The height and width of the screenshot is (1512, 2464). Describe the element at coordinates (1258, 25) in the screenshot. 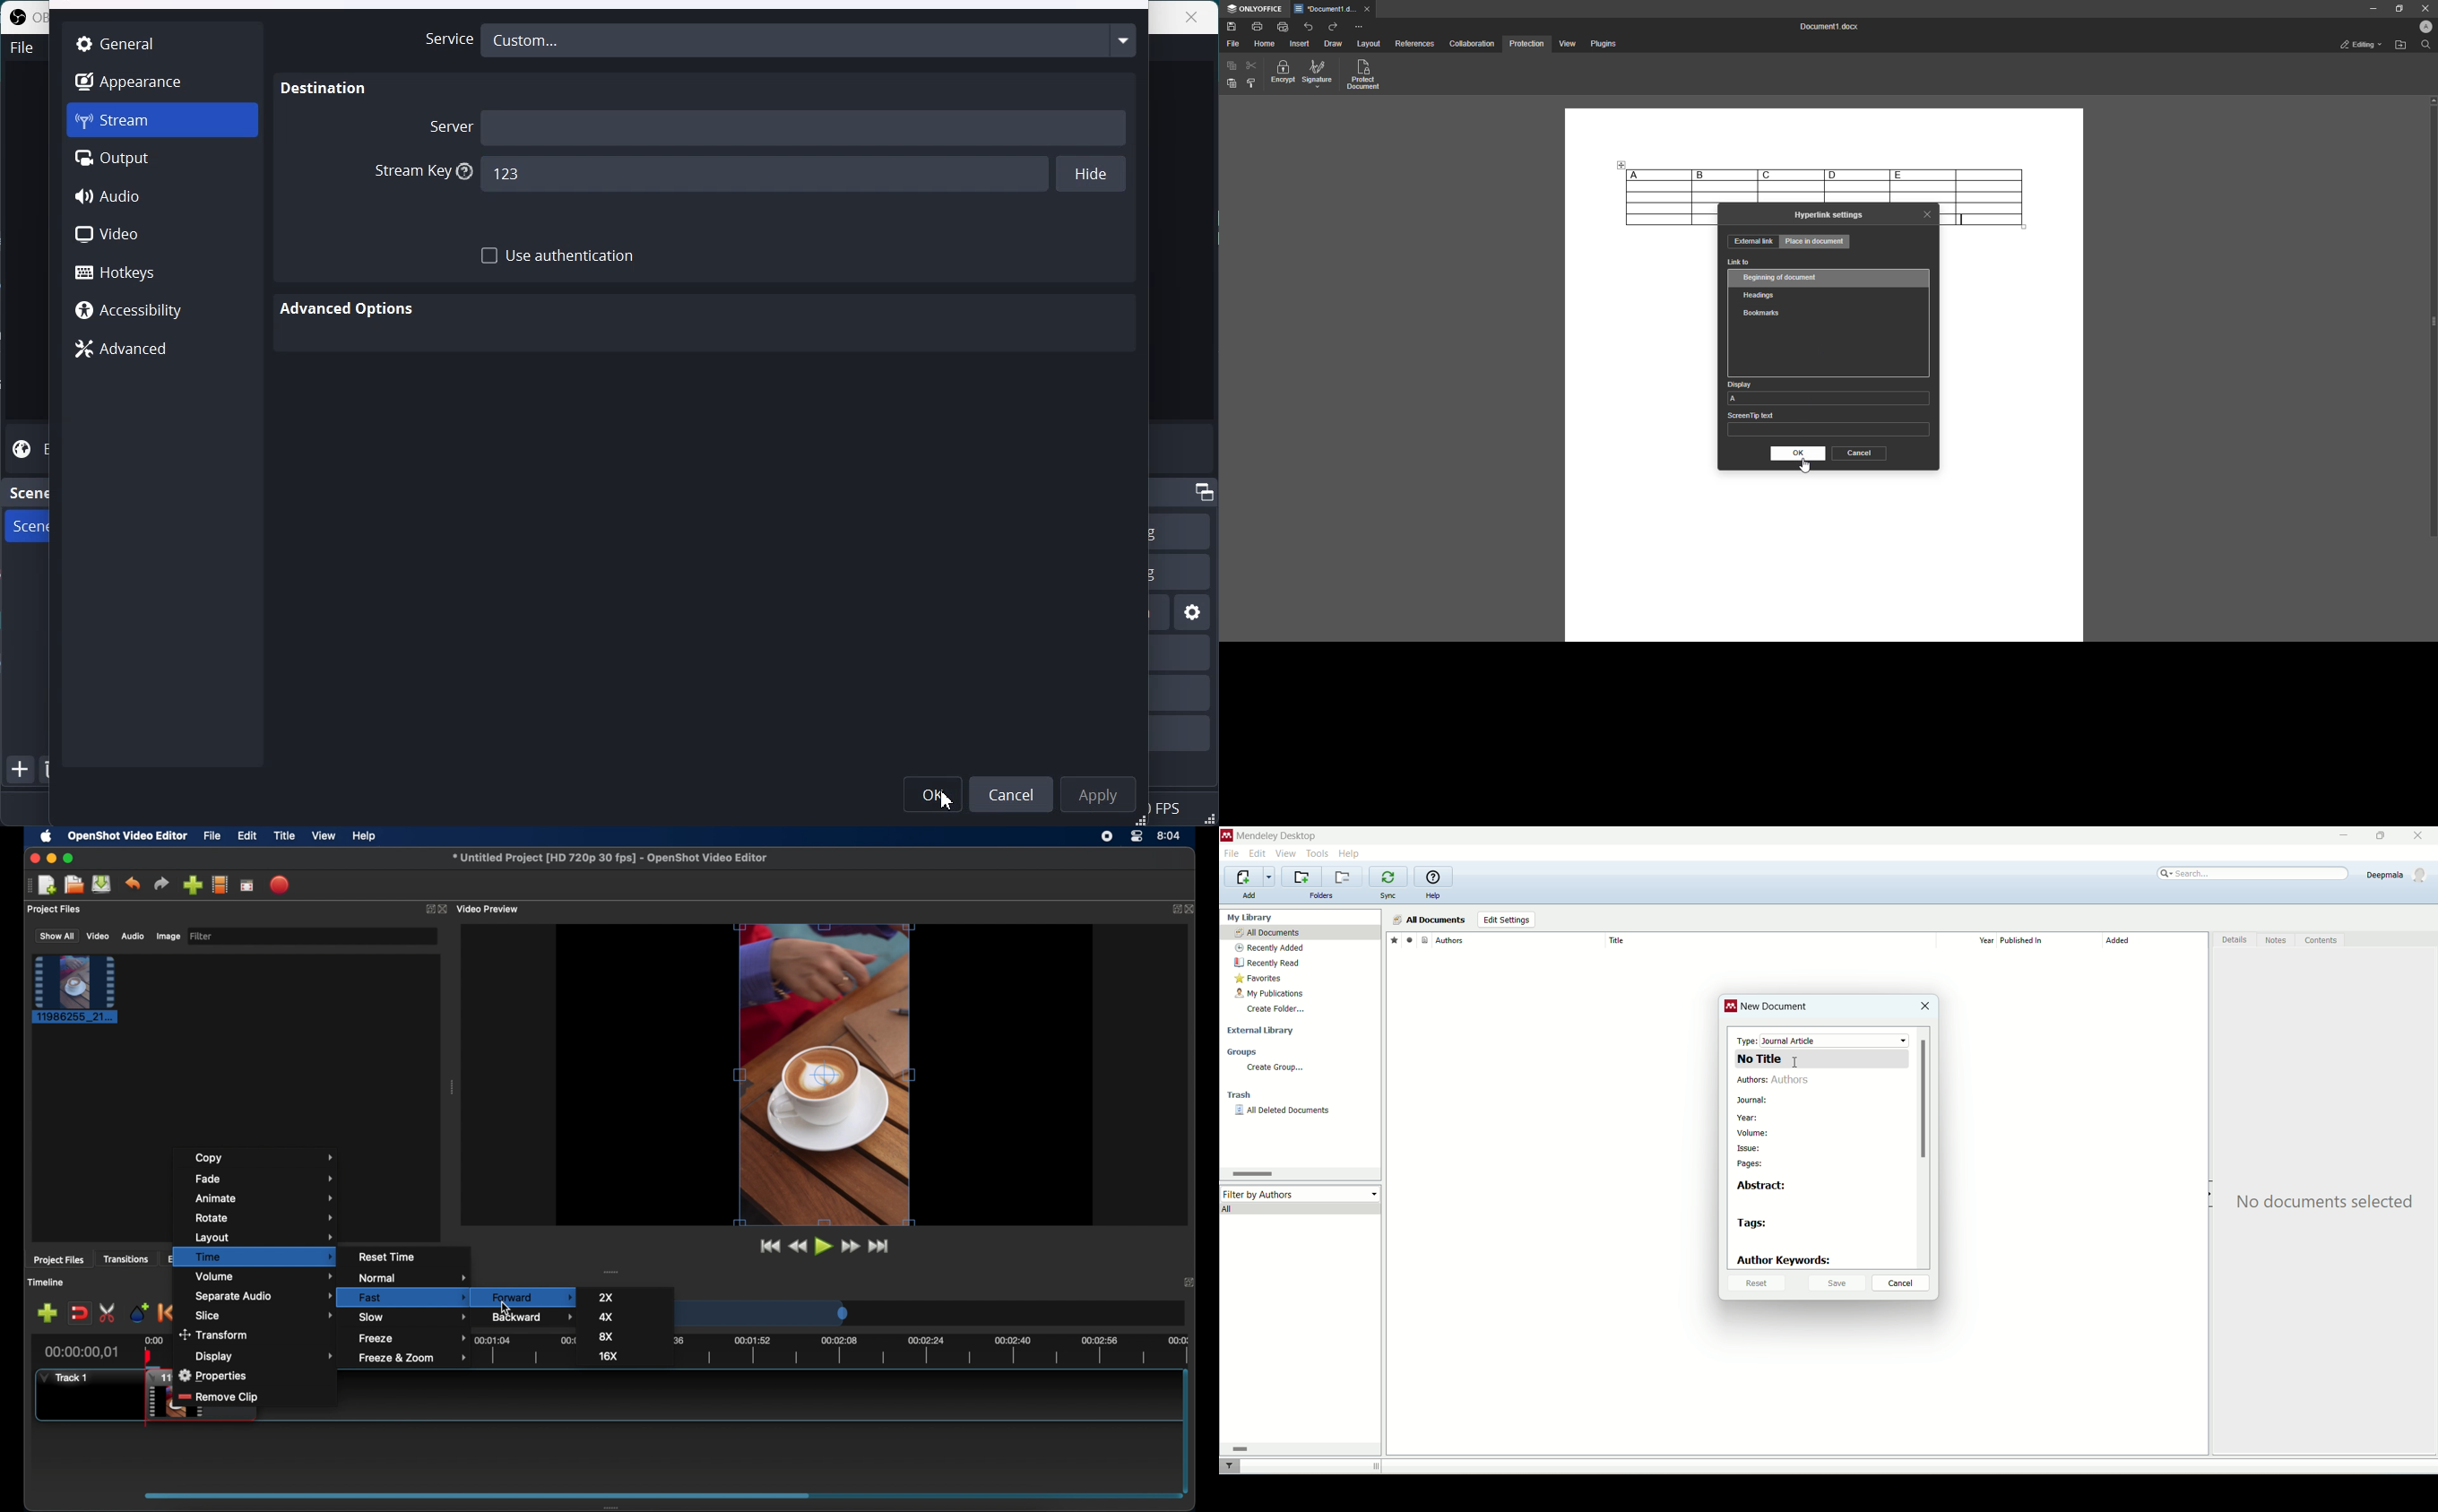

I see `Print` at that location.